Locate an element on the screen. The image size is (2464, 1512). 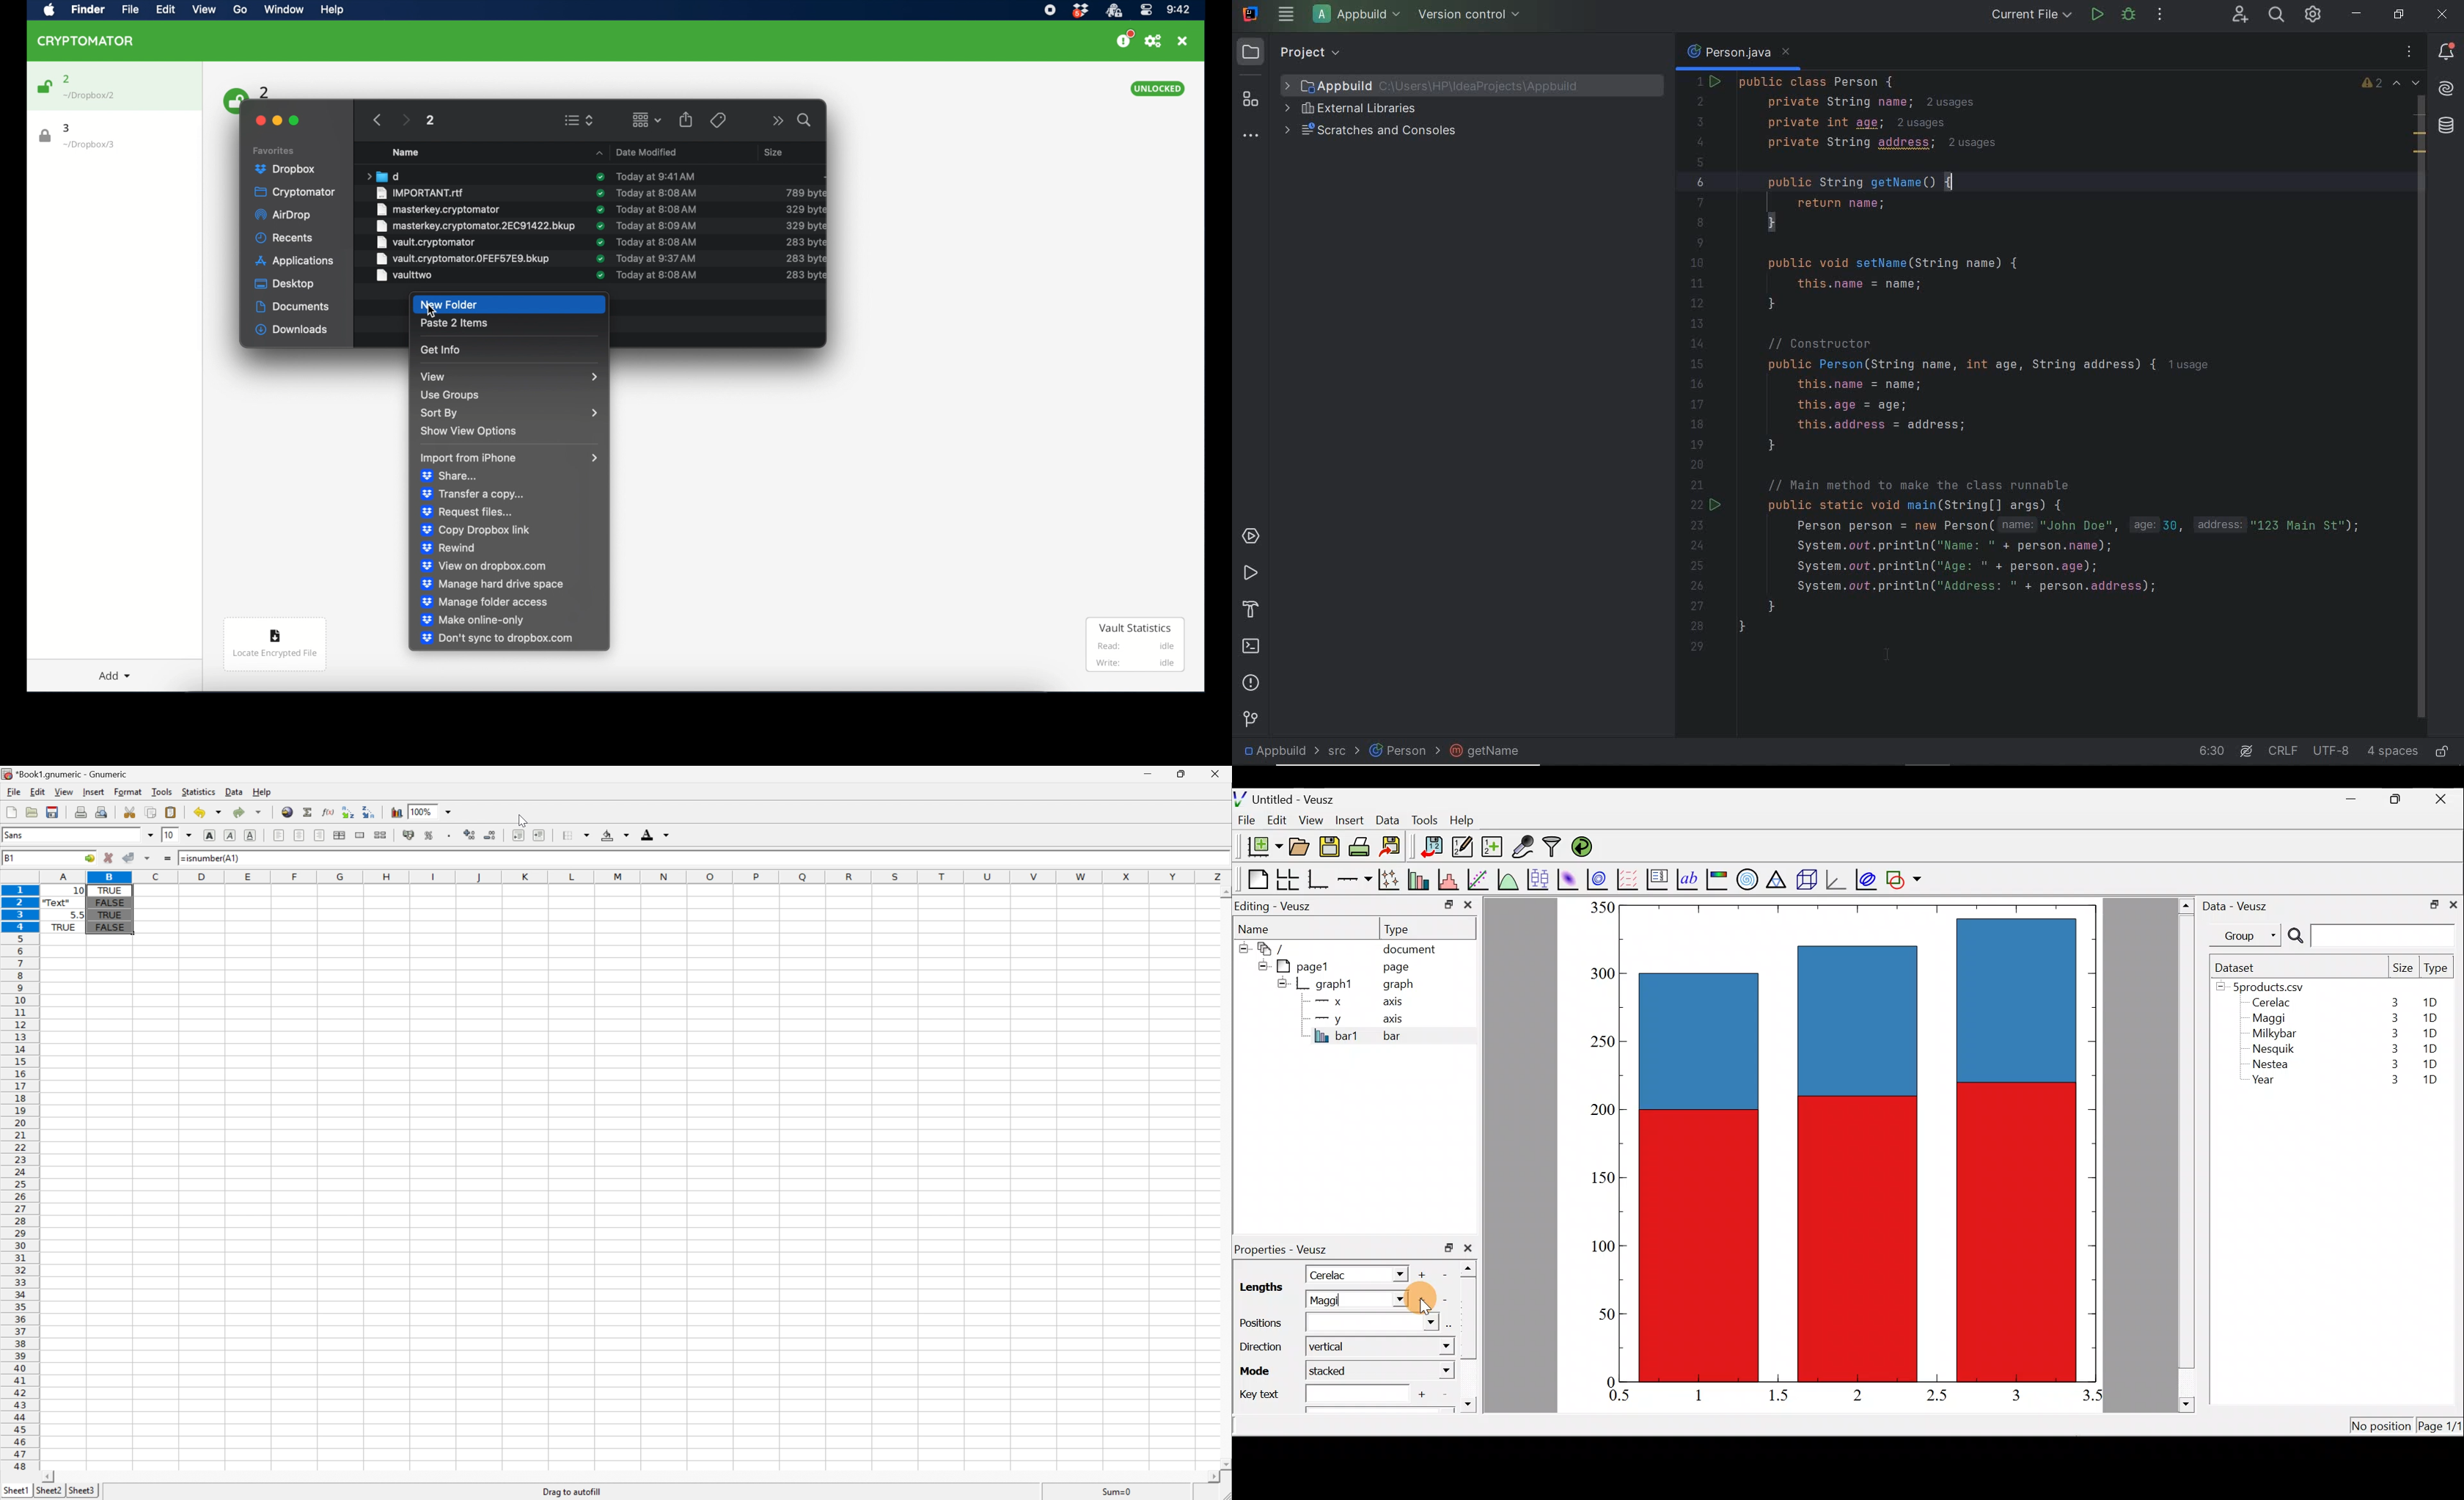
TRUE is located at coordinates (113, 914).